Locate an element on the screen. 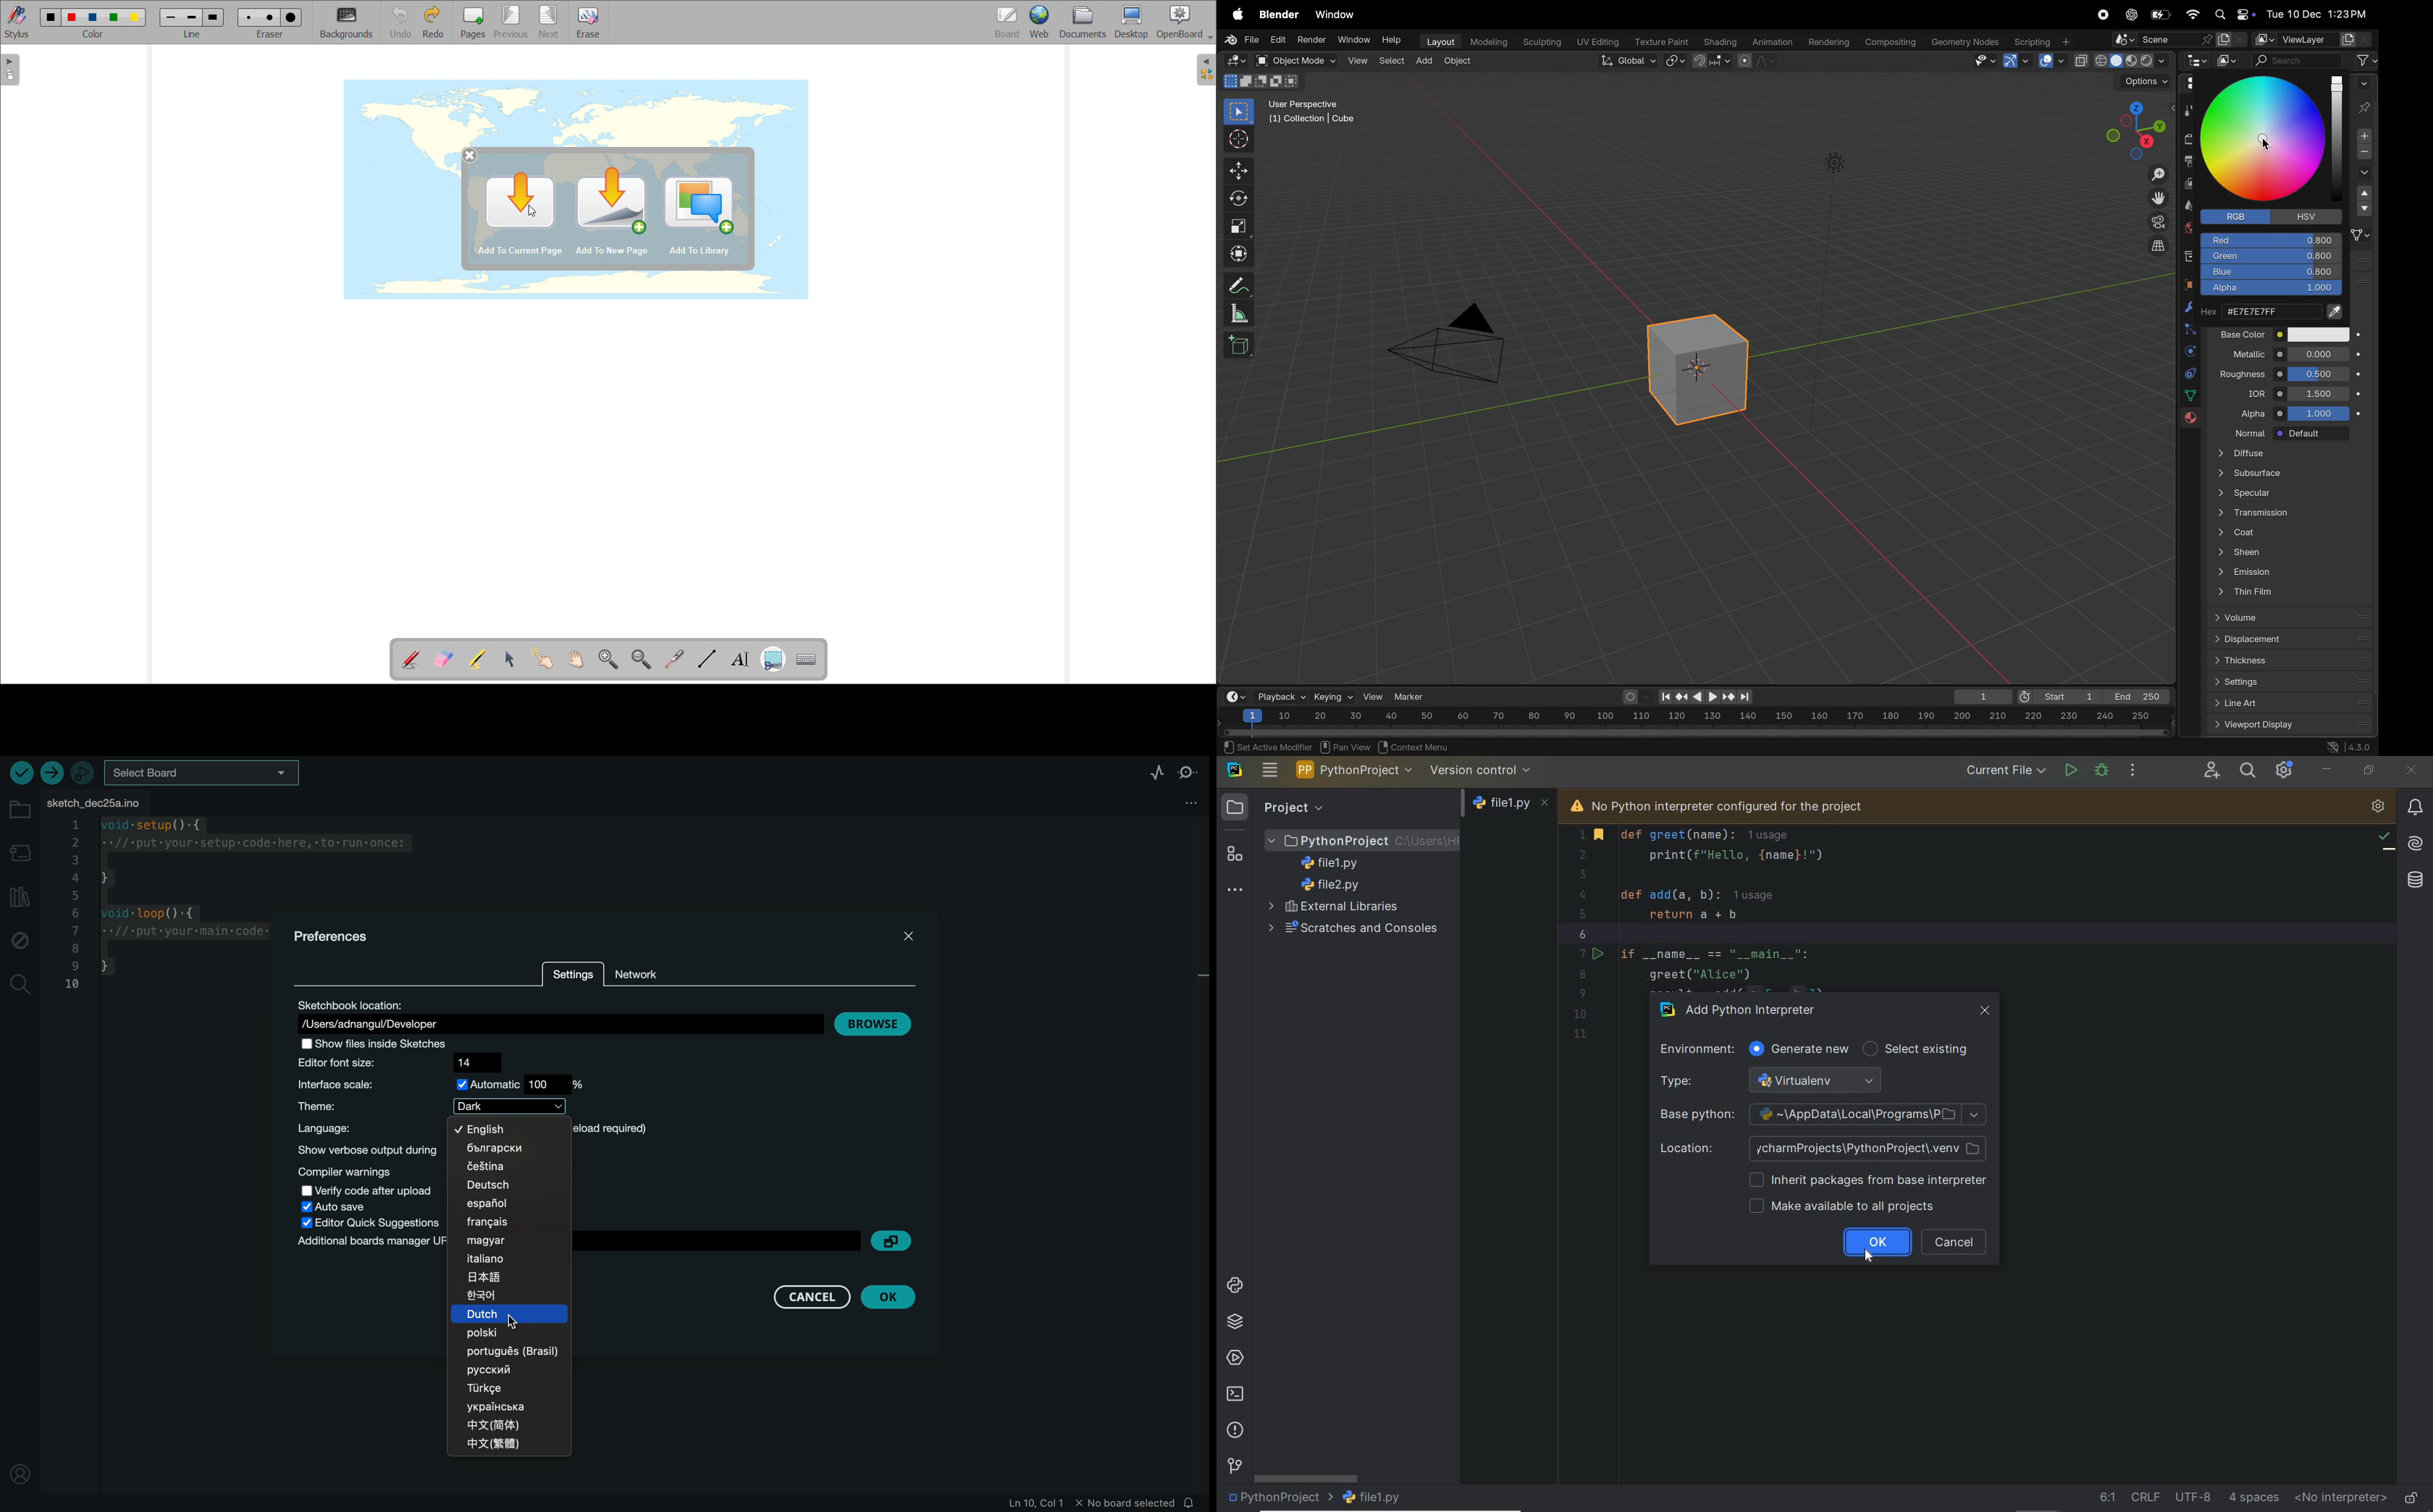 The height and width of the screenshot is (1512, 2436). tool is located at coordinates (2188, 112).